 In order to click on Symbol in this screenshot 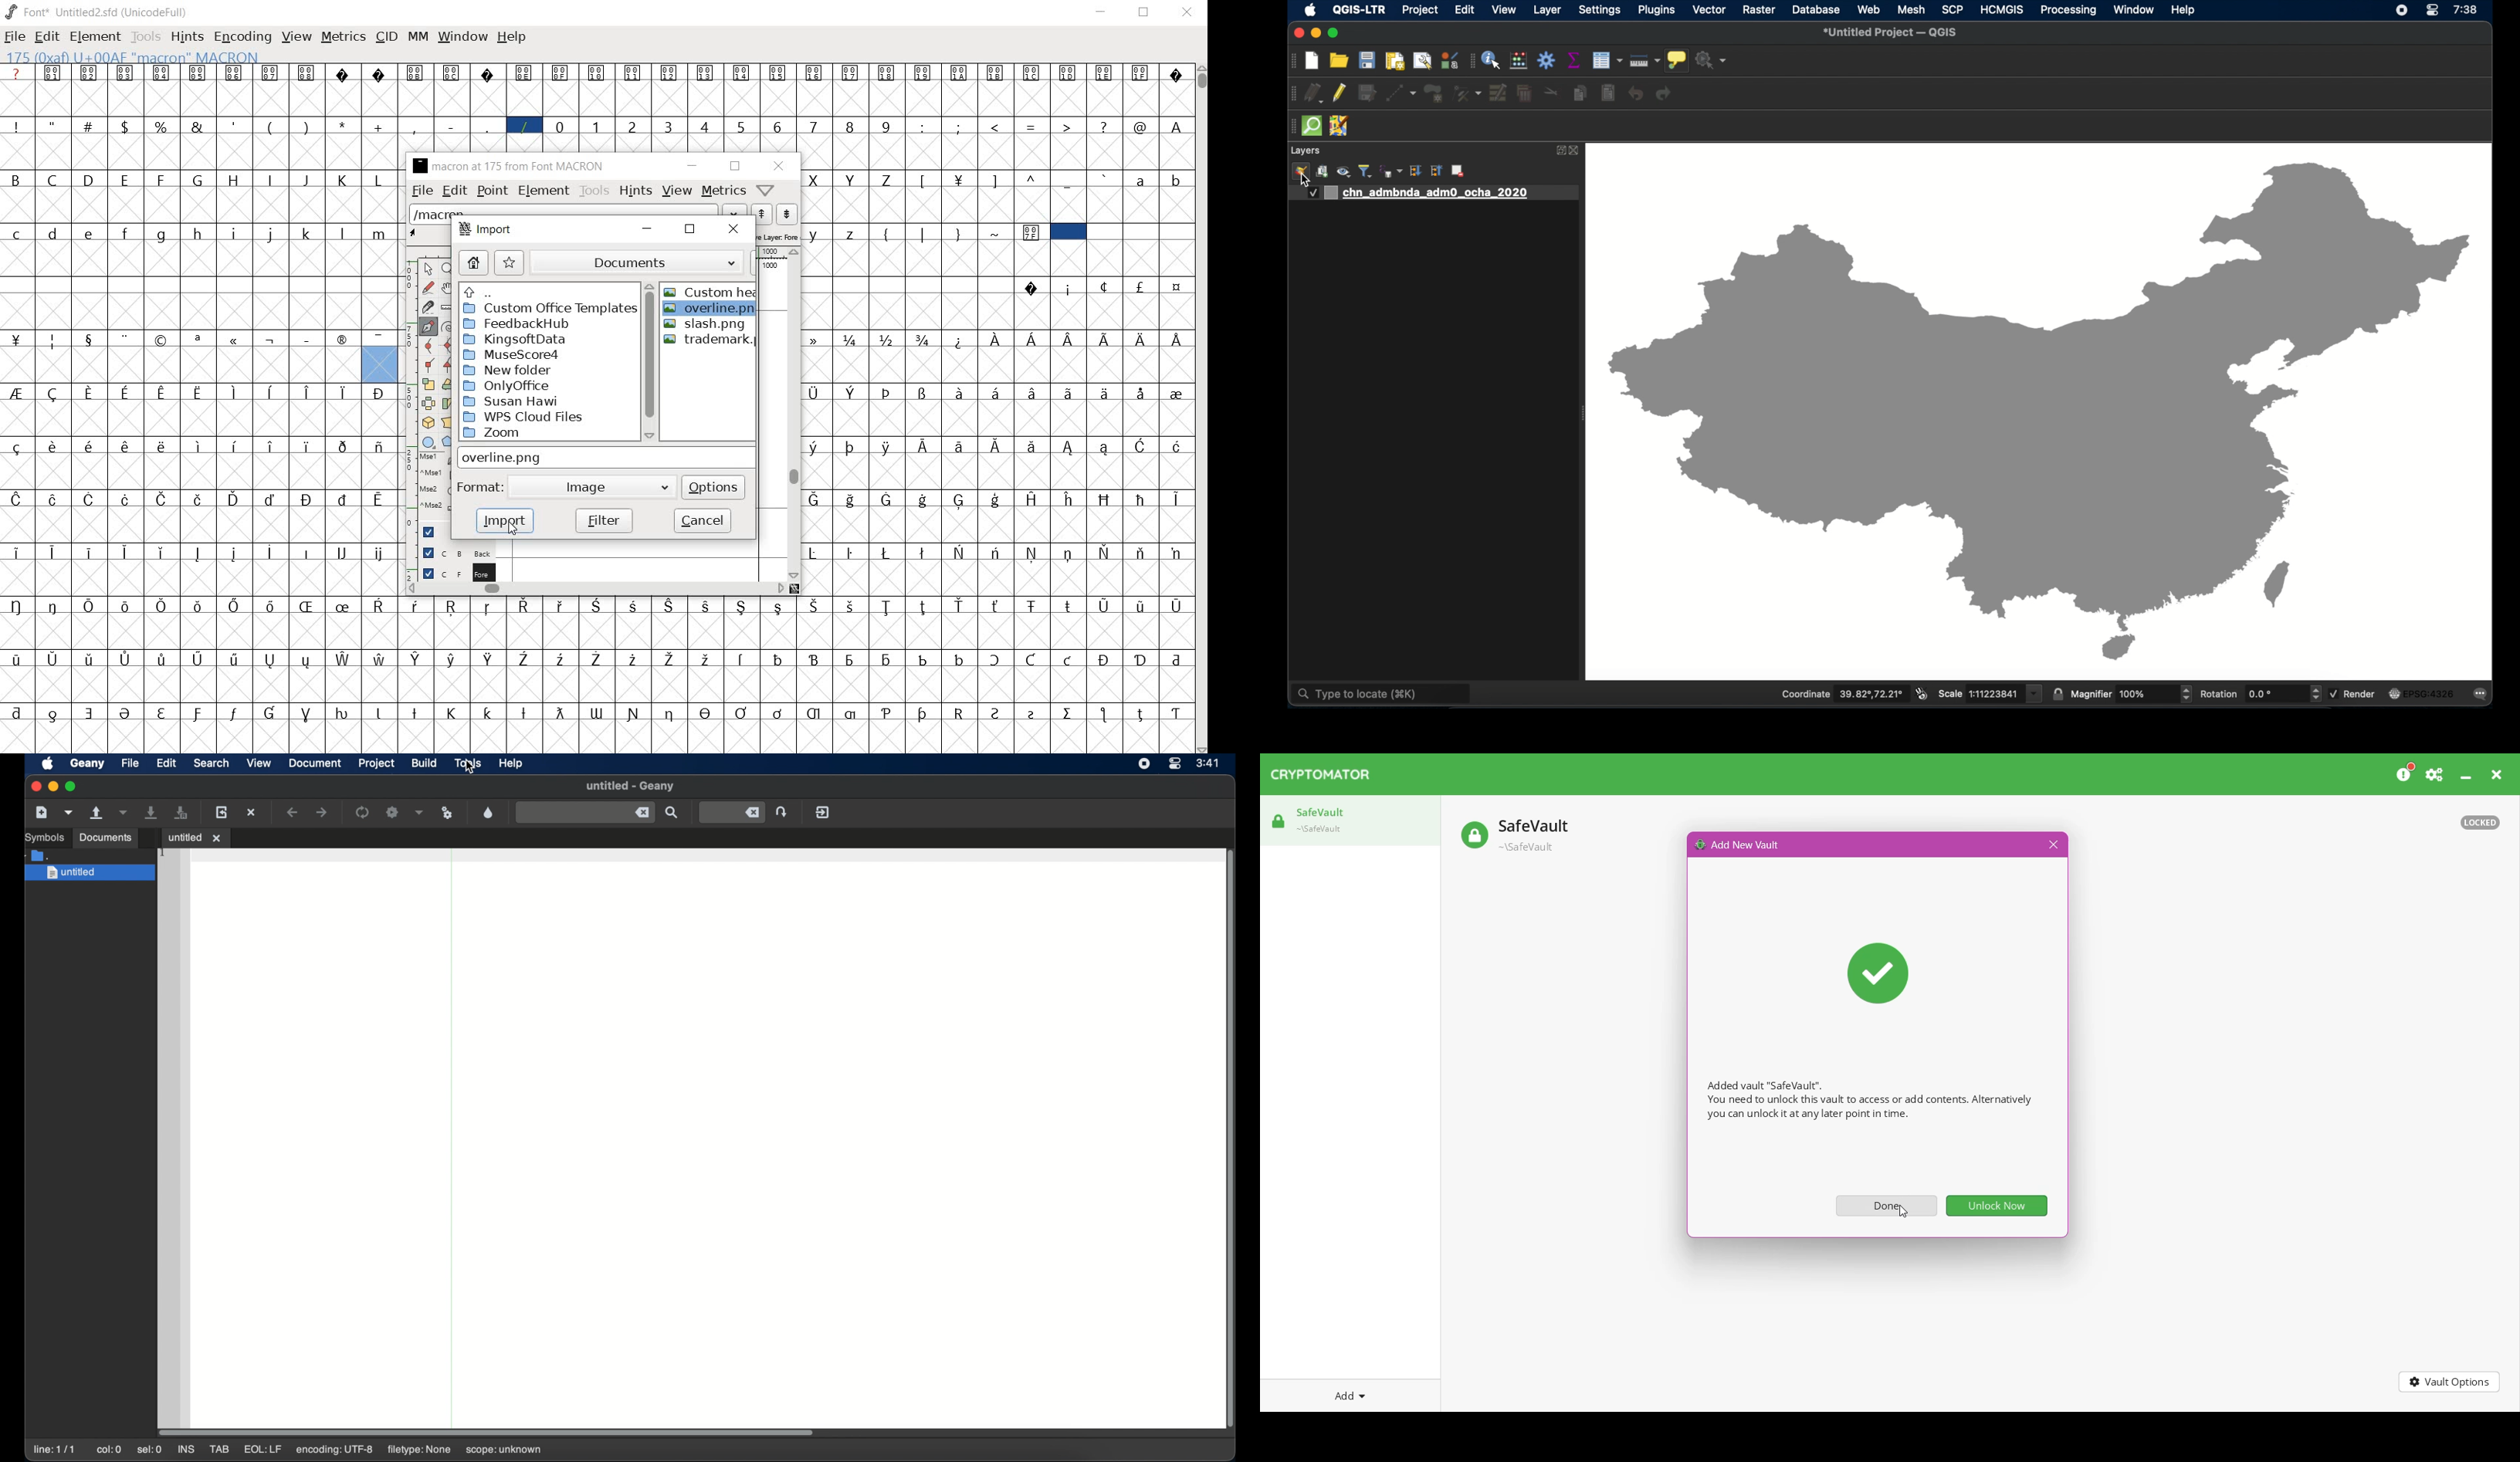, I will do `click(1067, 498)`.